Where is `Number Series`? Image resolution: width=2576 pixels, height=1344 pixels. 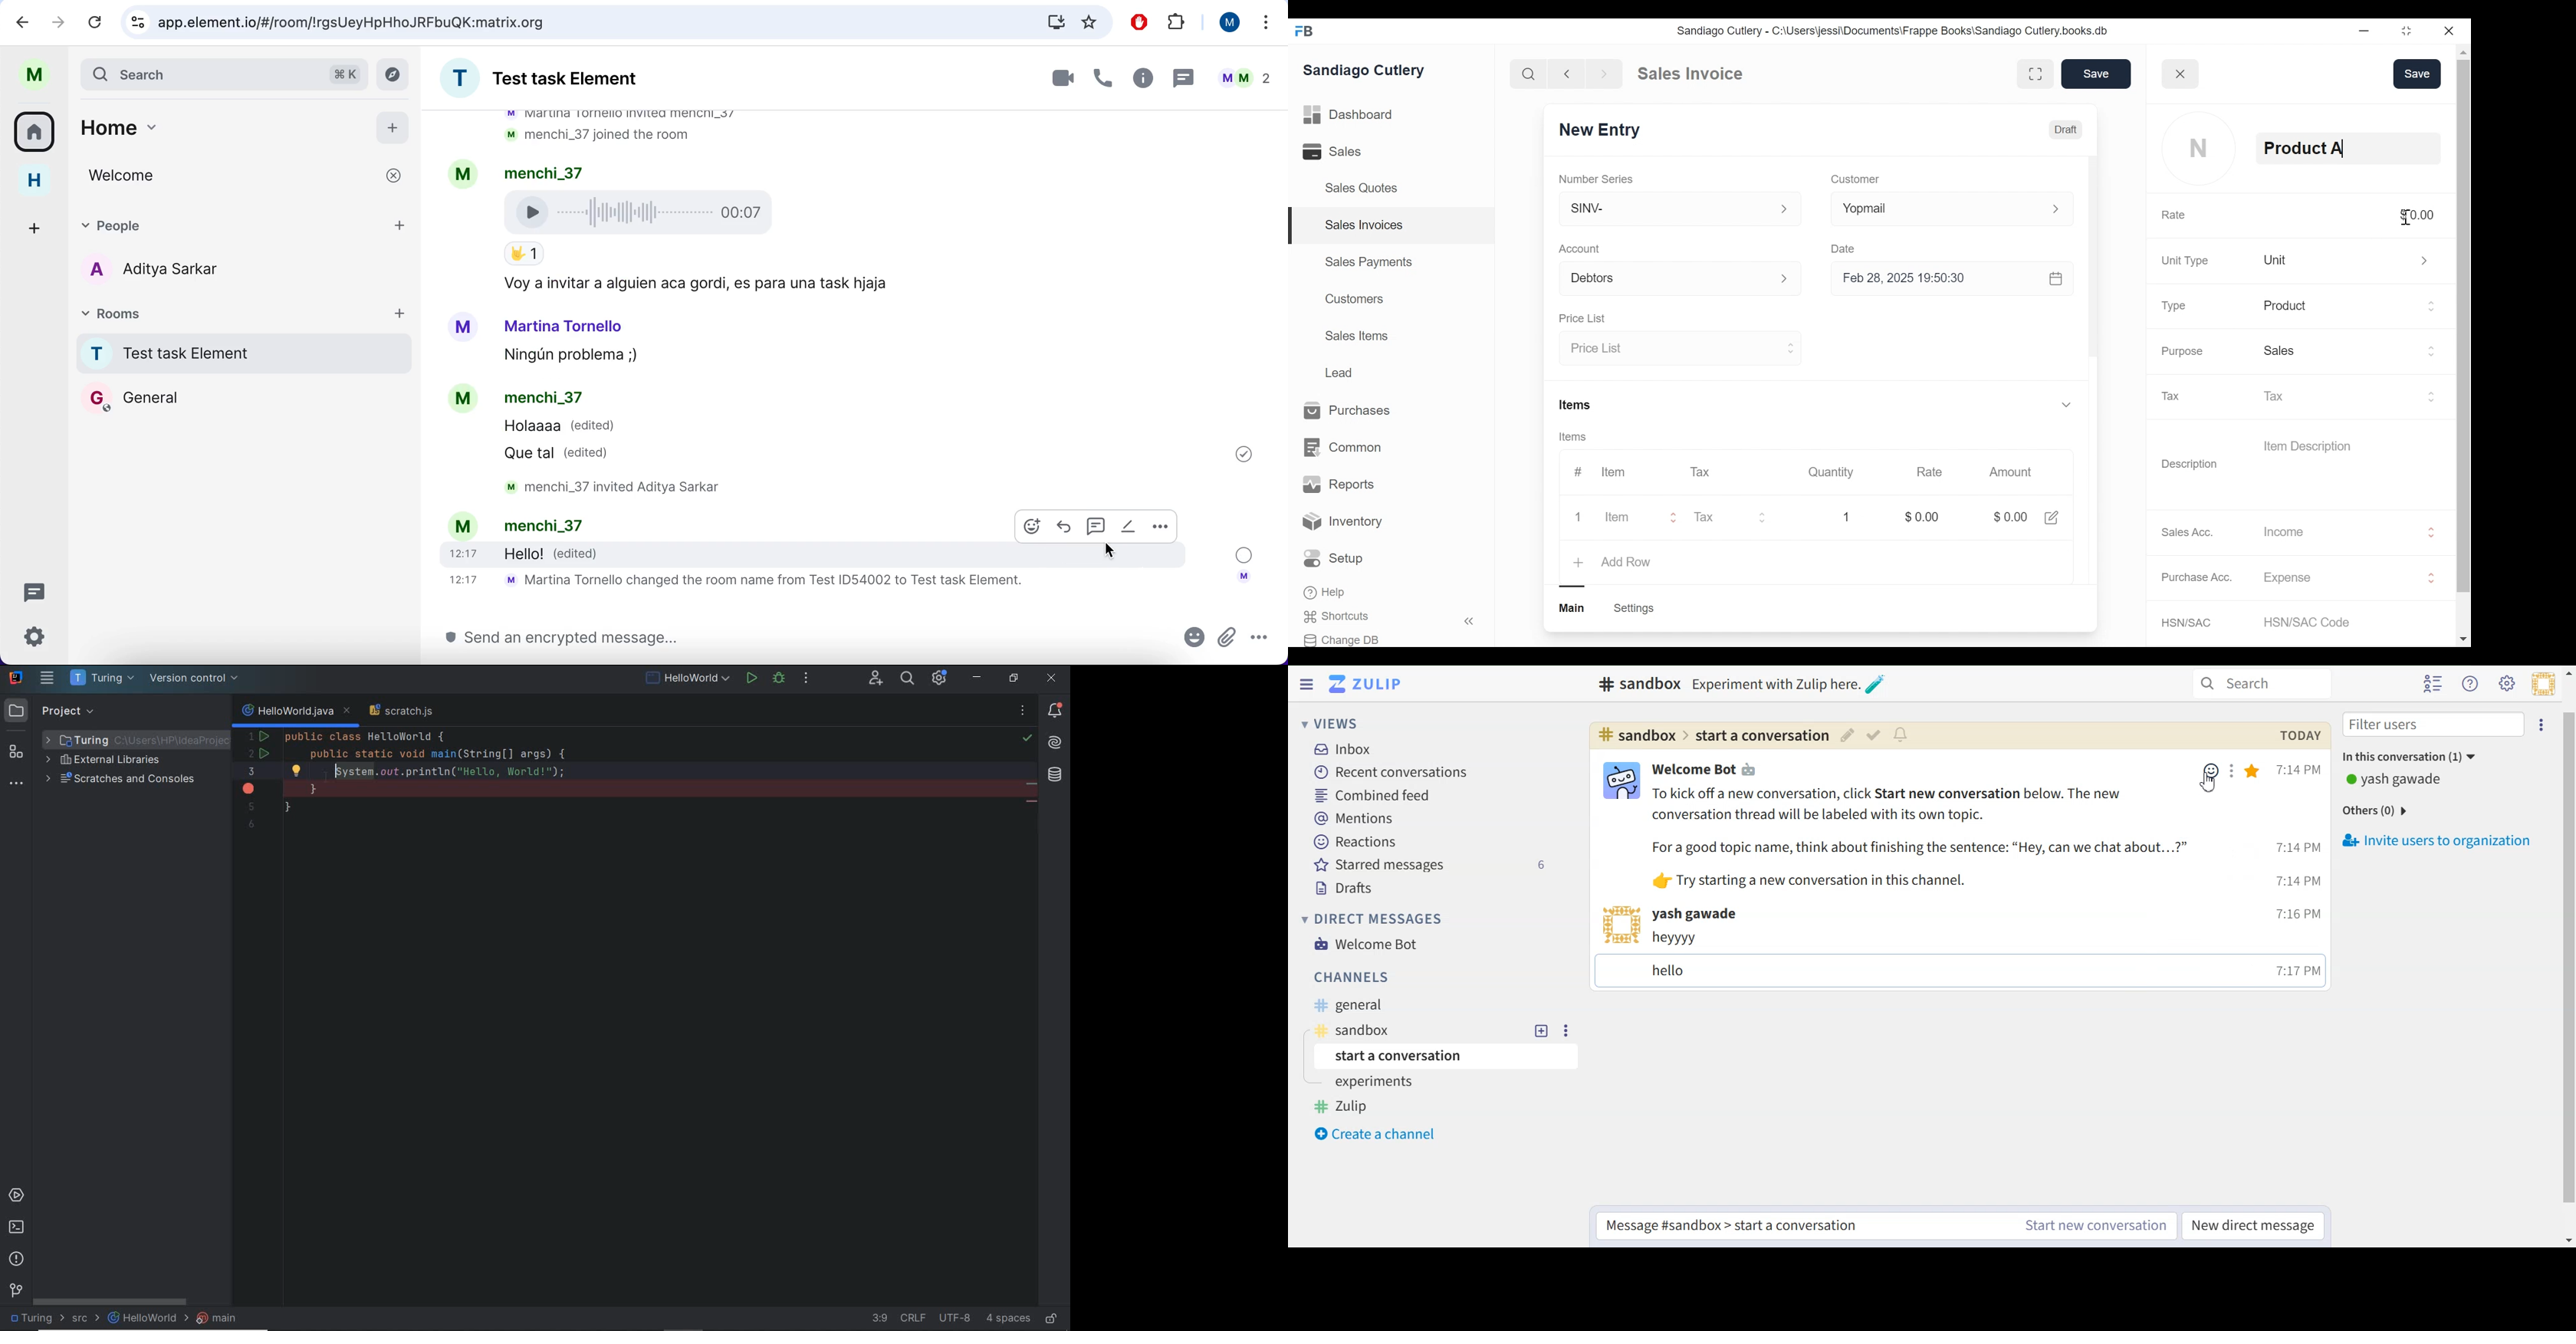 Number Series is located at coordinates (1596, 177).